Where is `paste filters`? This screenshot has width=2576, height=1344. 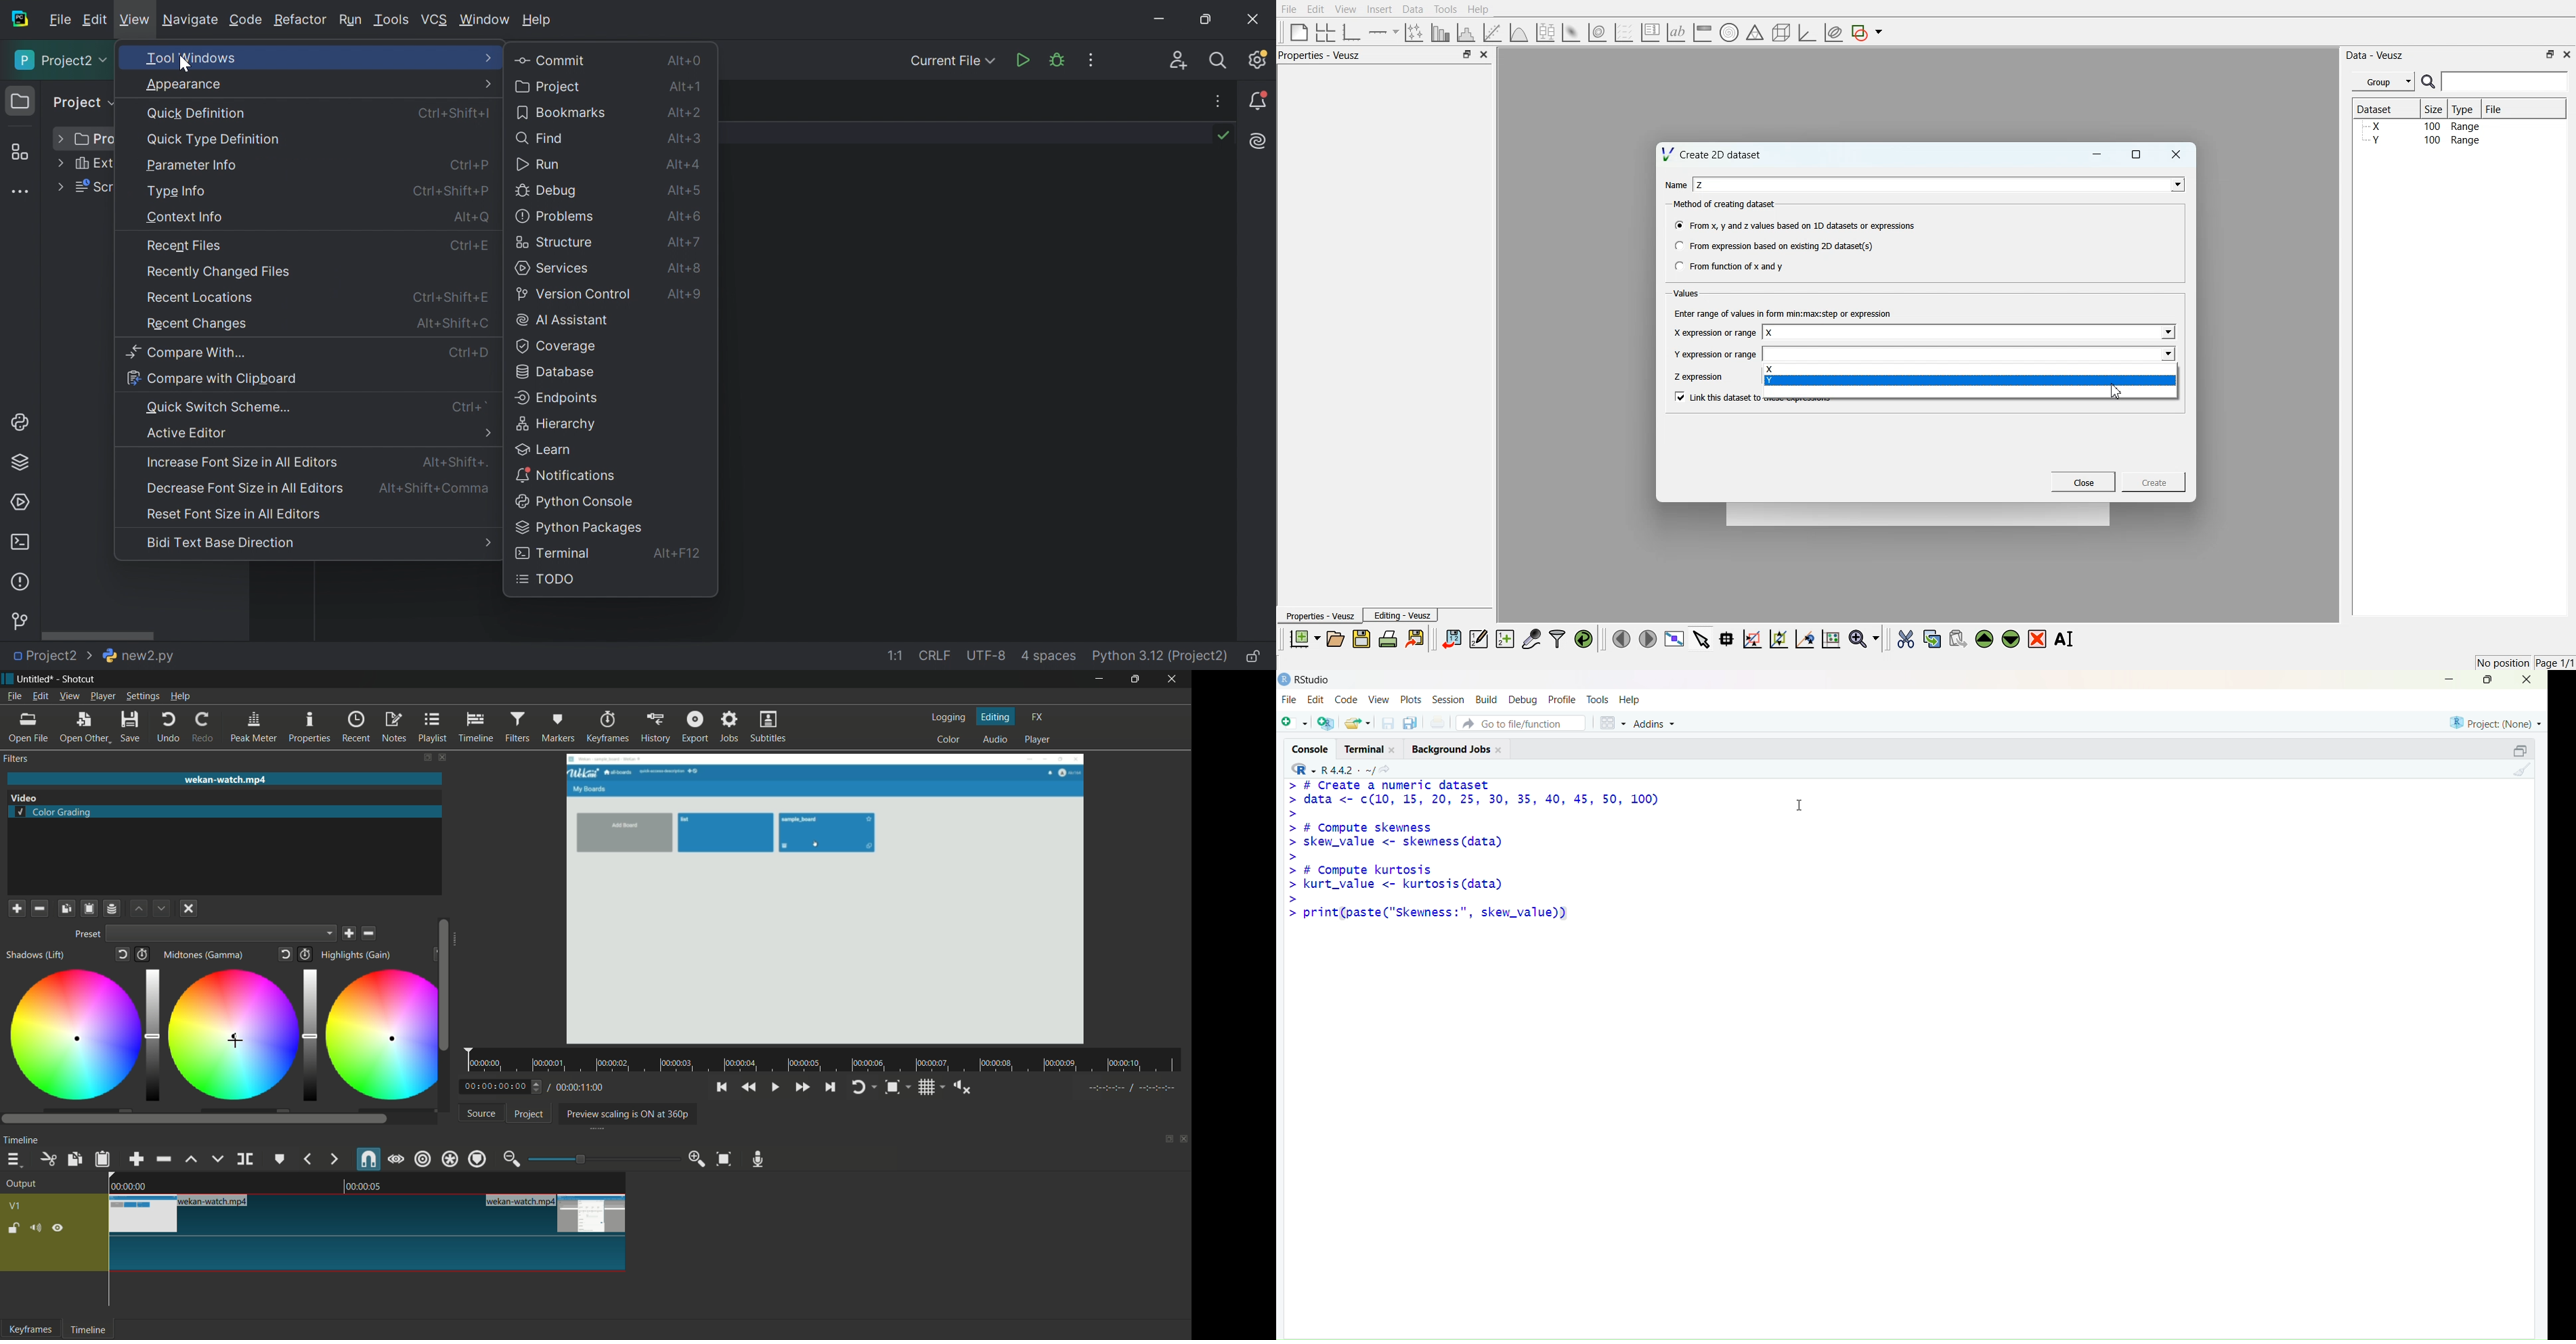 paste filters is located at coordinates (89, 909).